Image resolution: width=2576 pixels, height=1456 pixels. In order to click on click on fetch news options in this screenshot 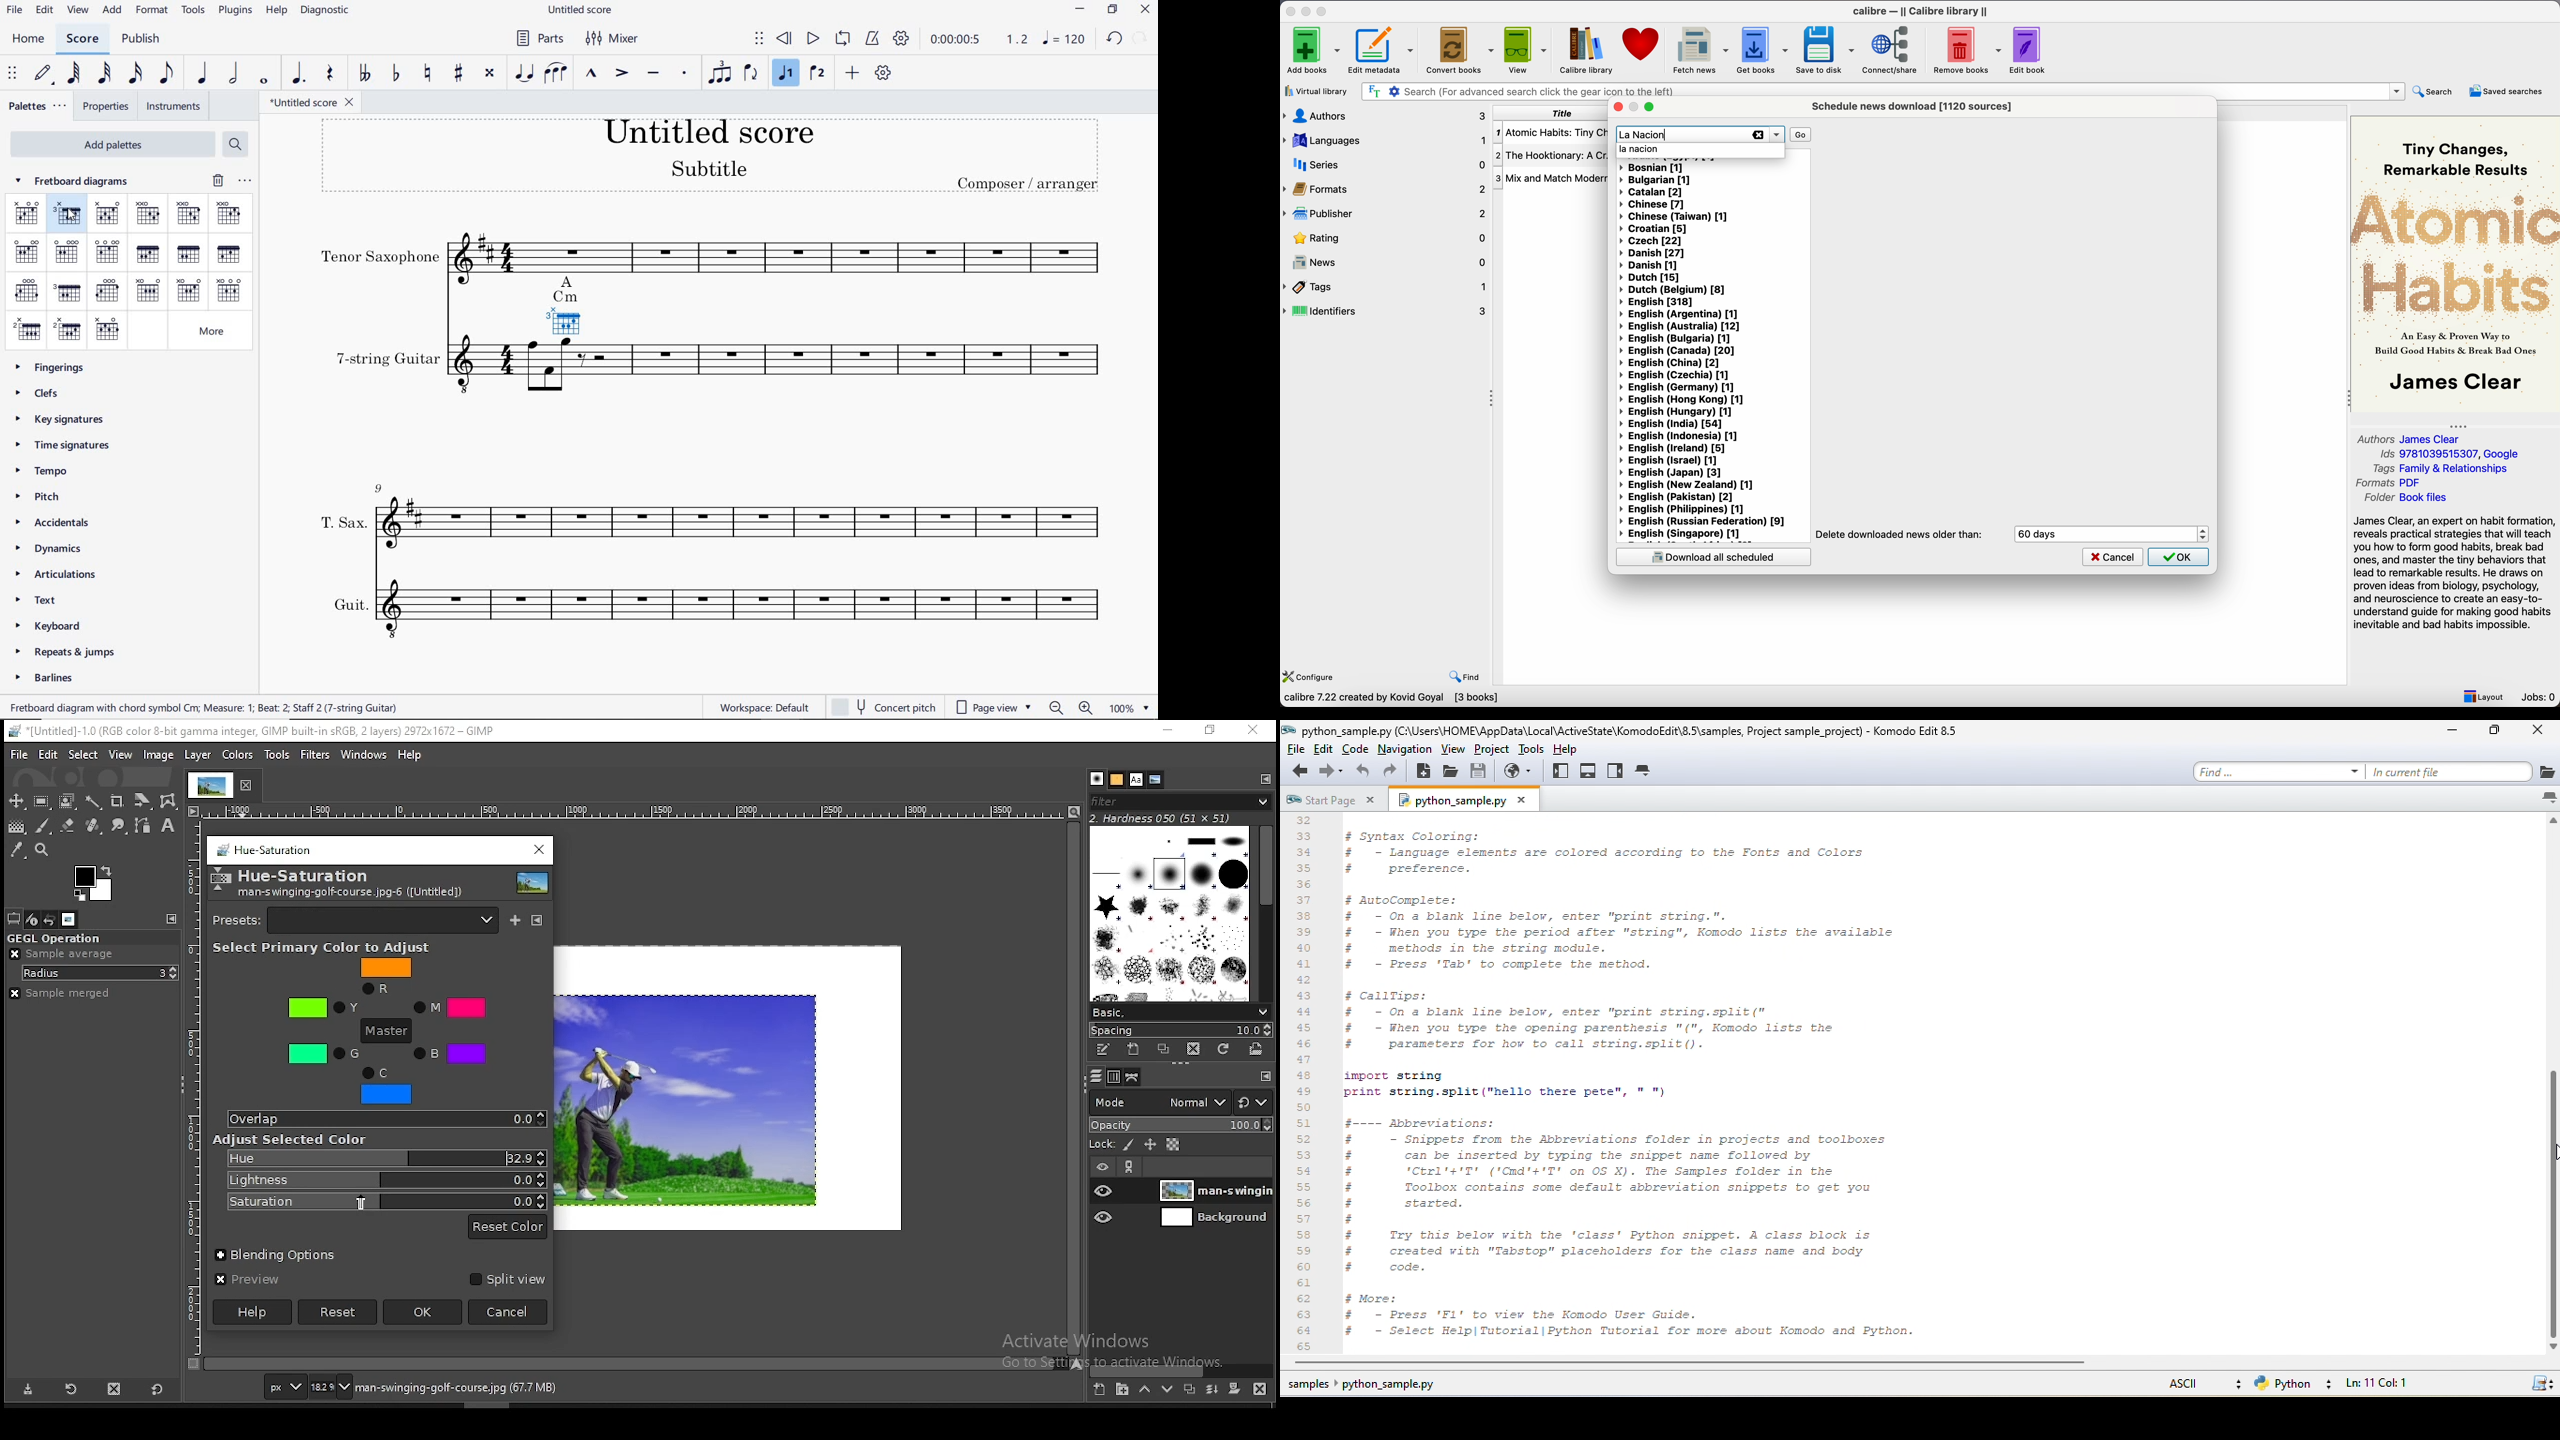, I will do `click(1699, 48)`.